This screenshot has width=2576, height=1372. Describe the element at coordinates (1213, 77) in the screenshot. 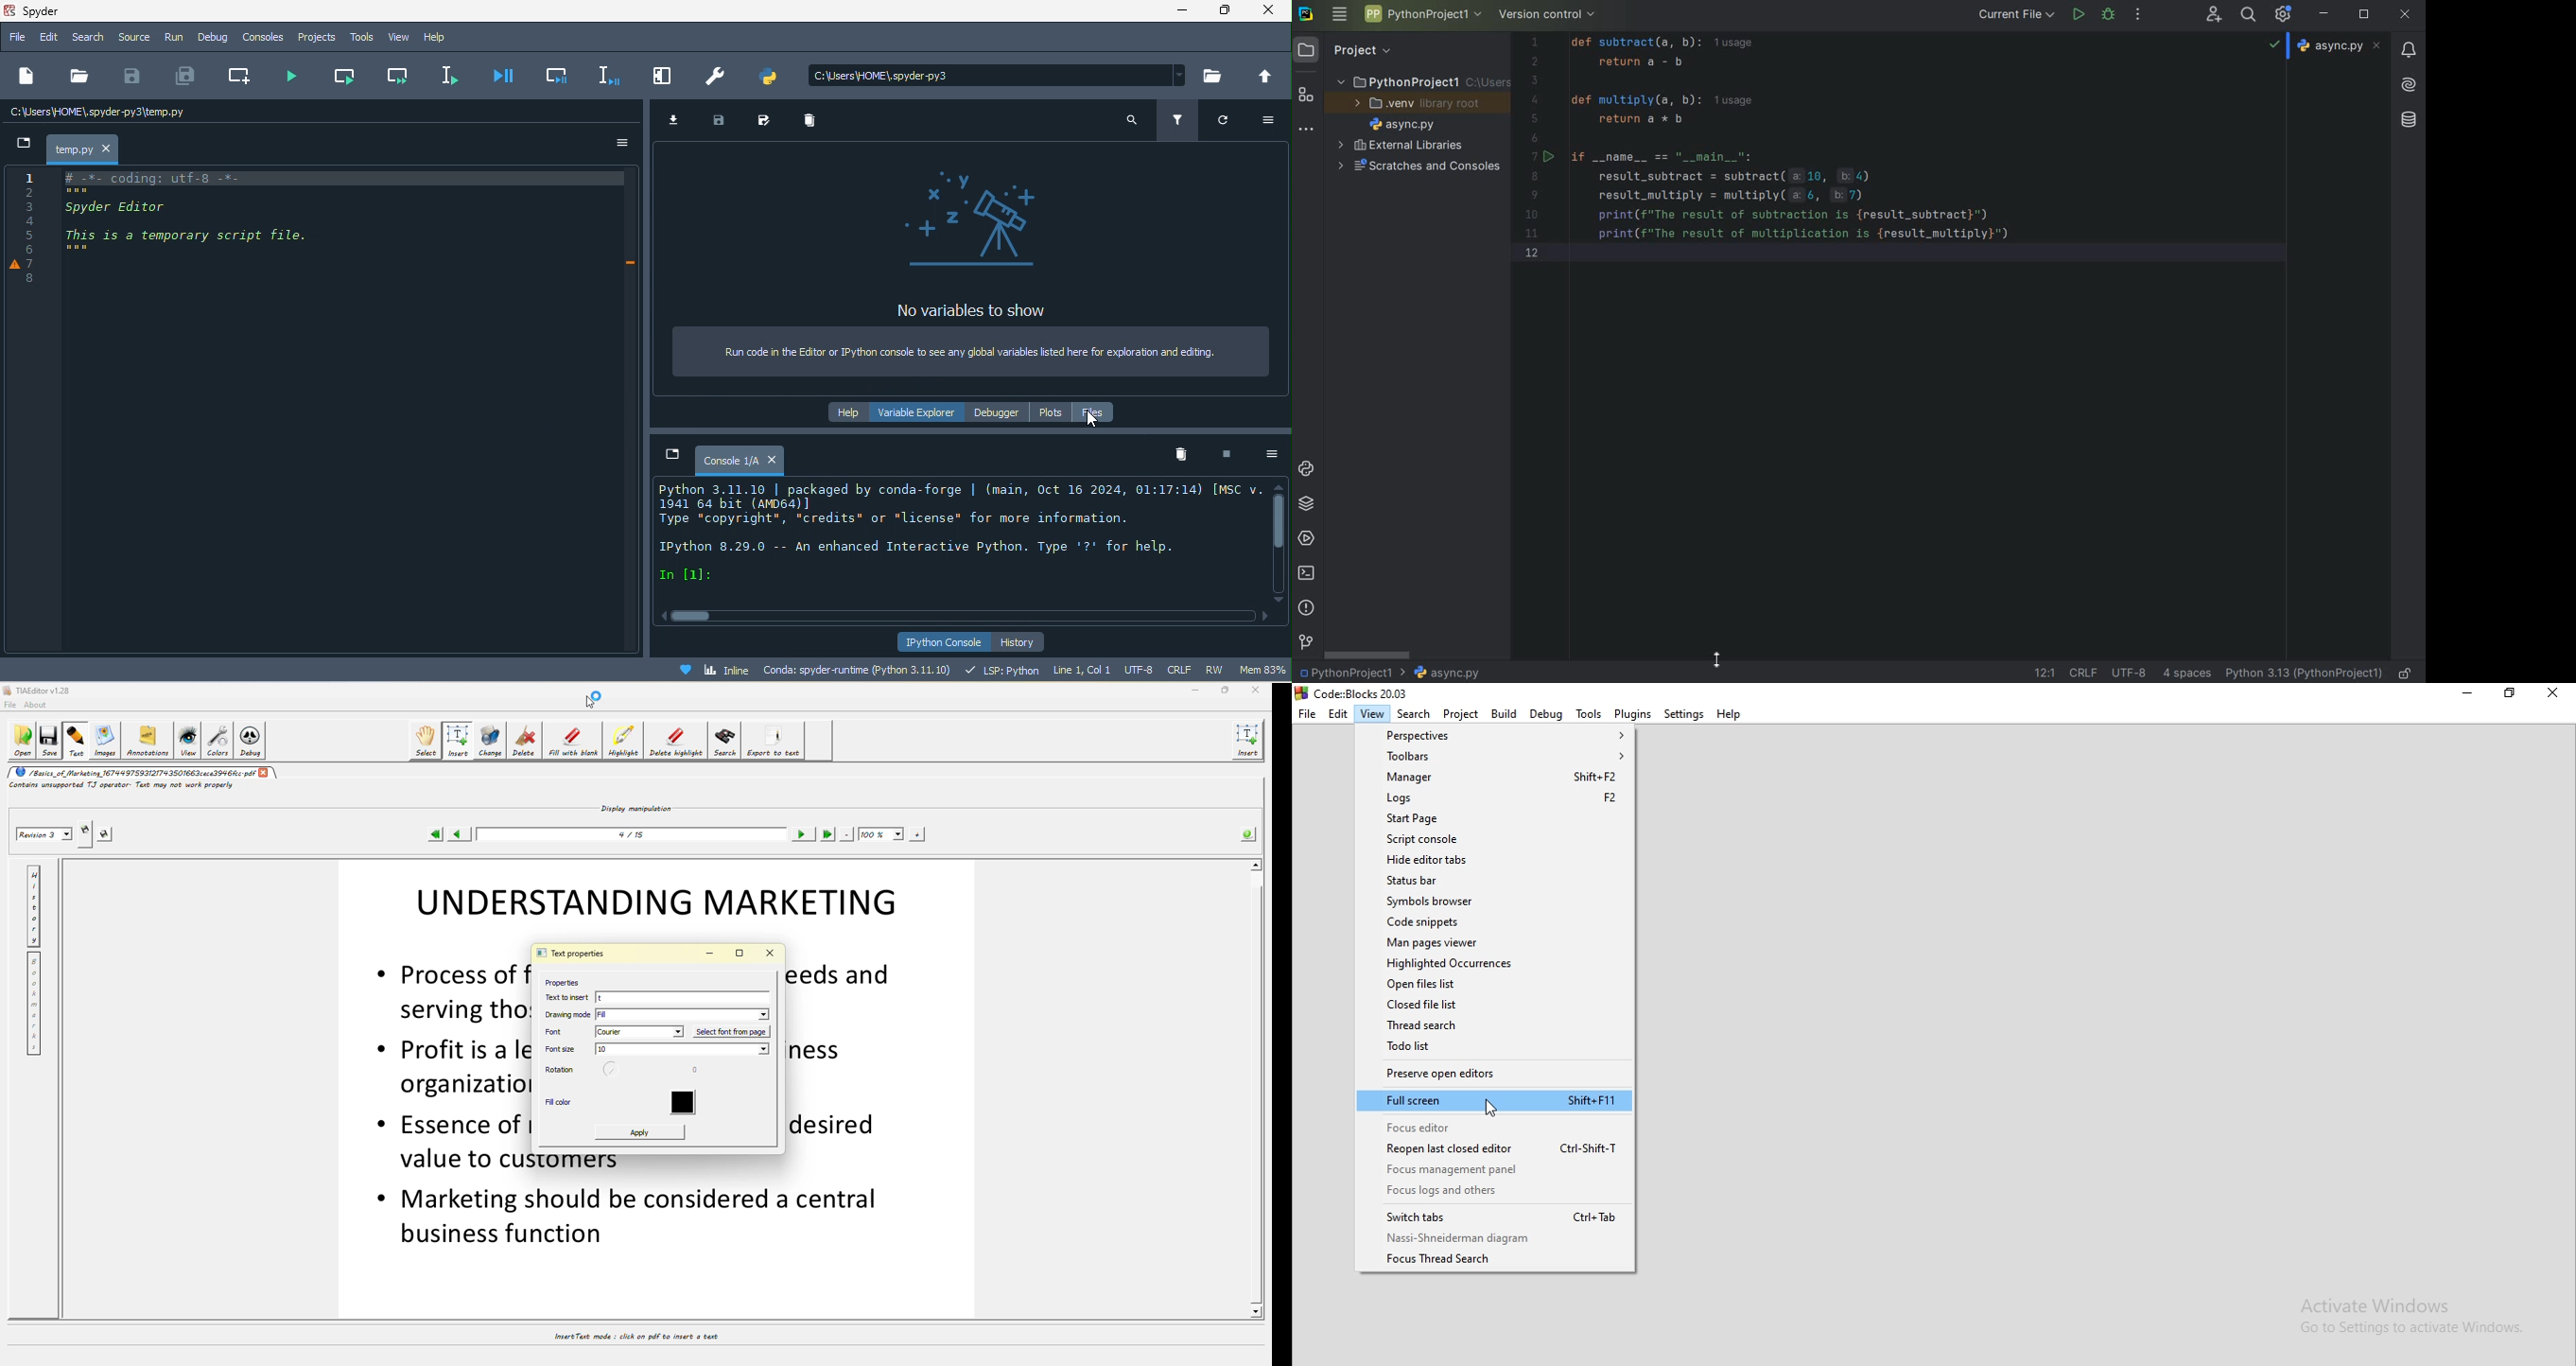

I see `browse` at that location.